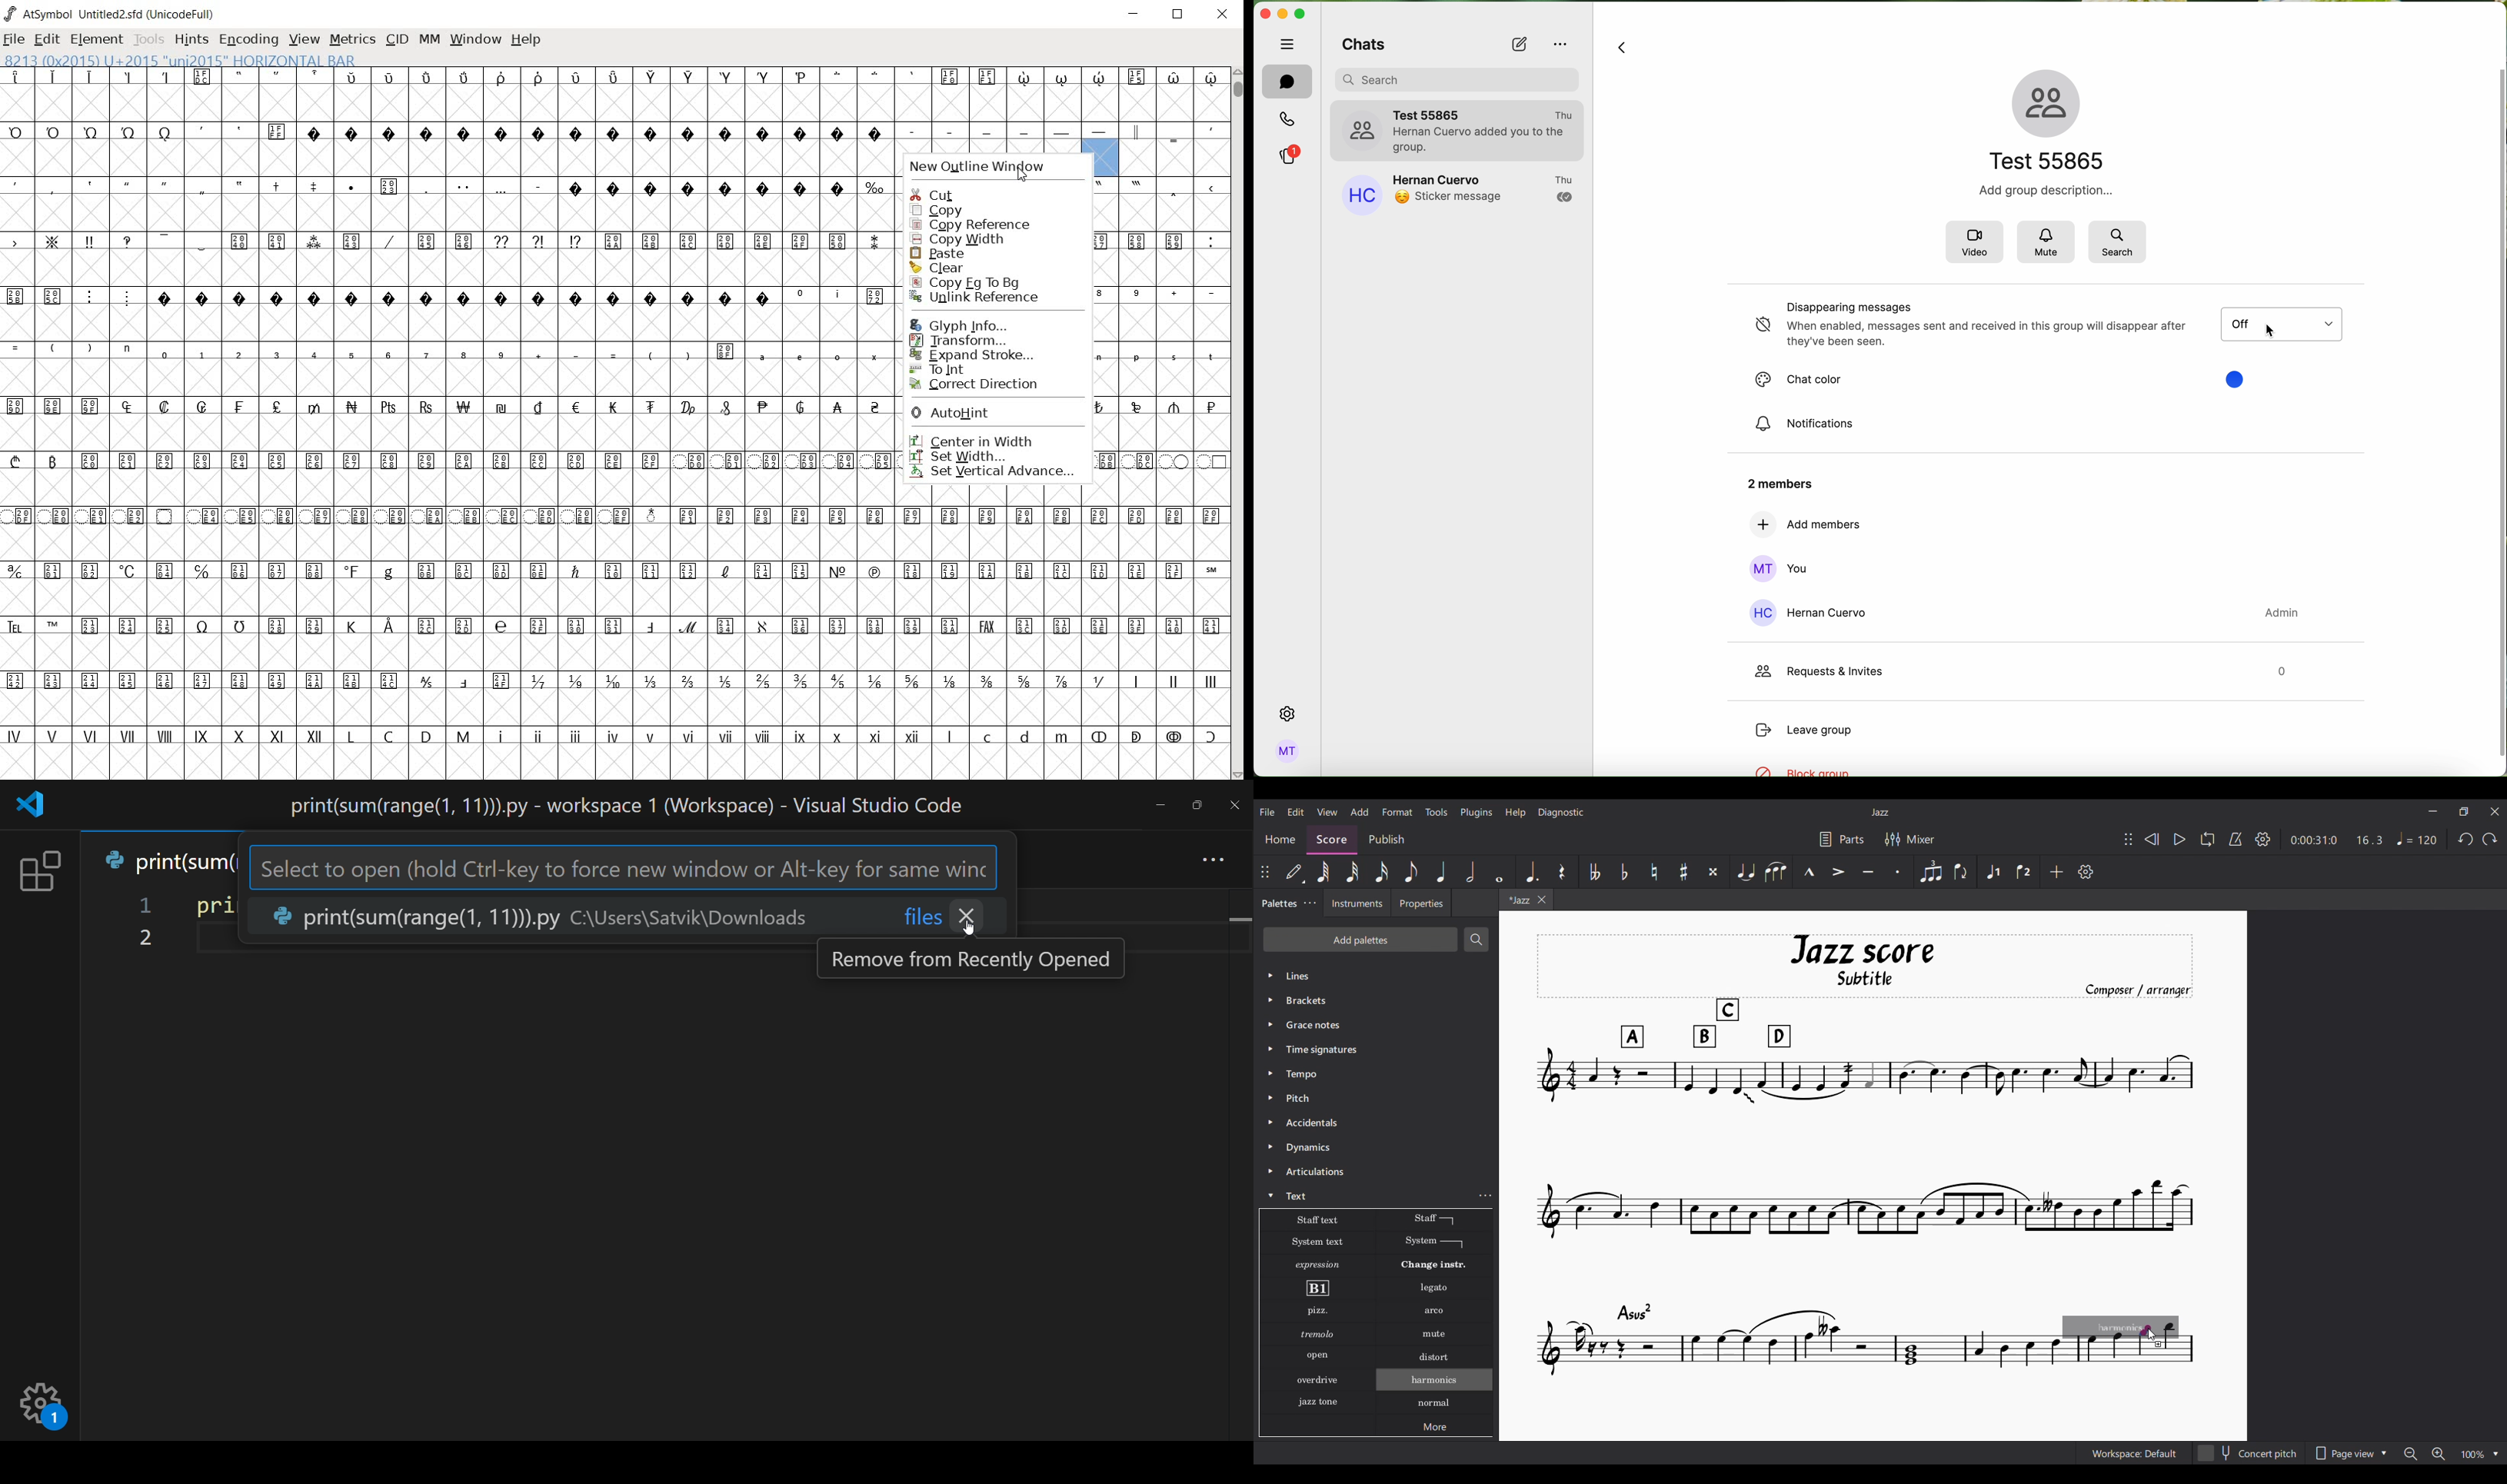 The height and width of the screenshot is (1484, 2520). What do you see at coordinates (1436, 1410) in the screenshot?
I see `Harmonics` at bounding box center [1436, 1410].